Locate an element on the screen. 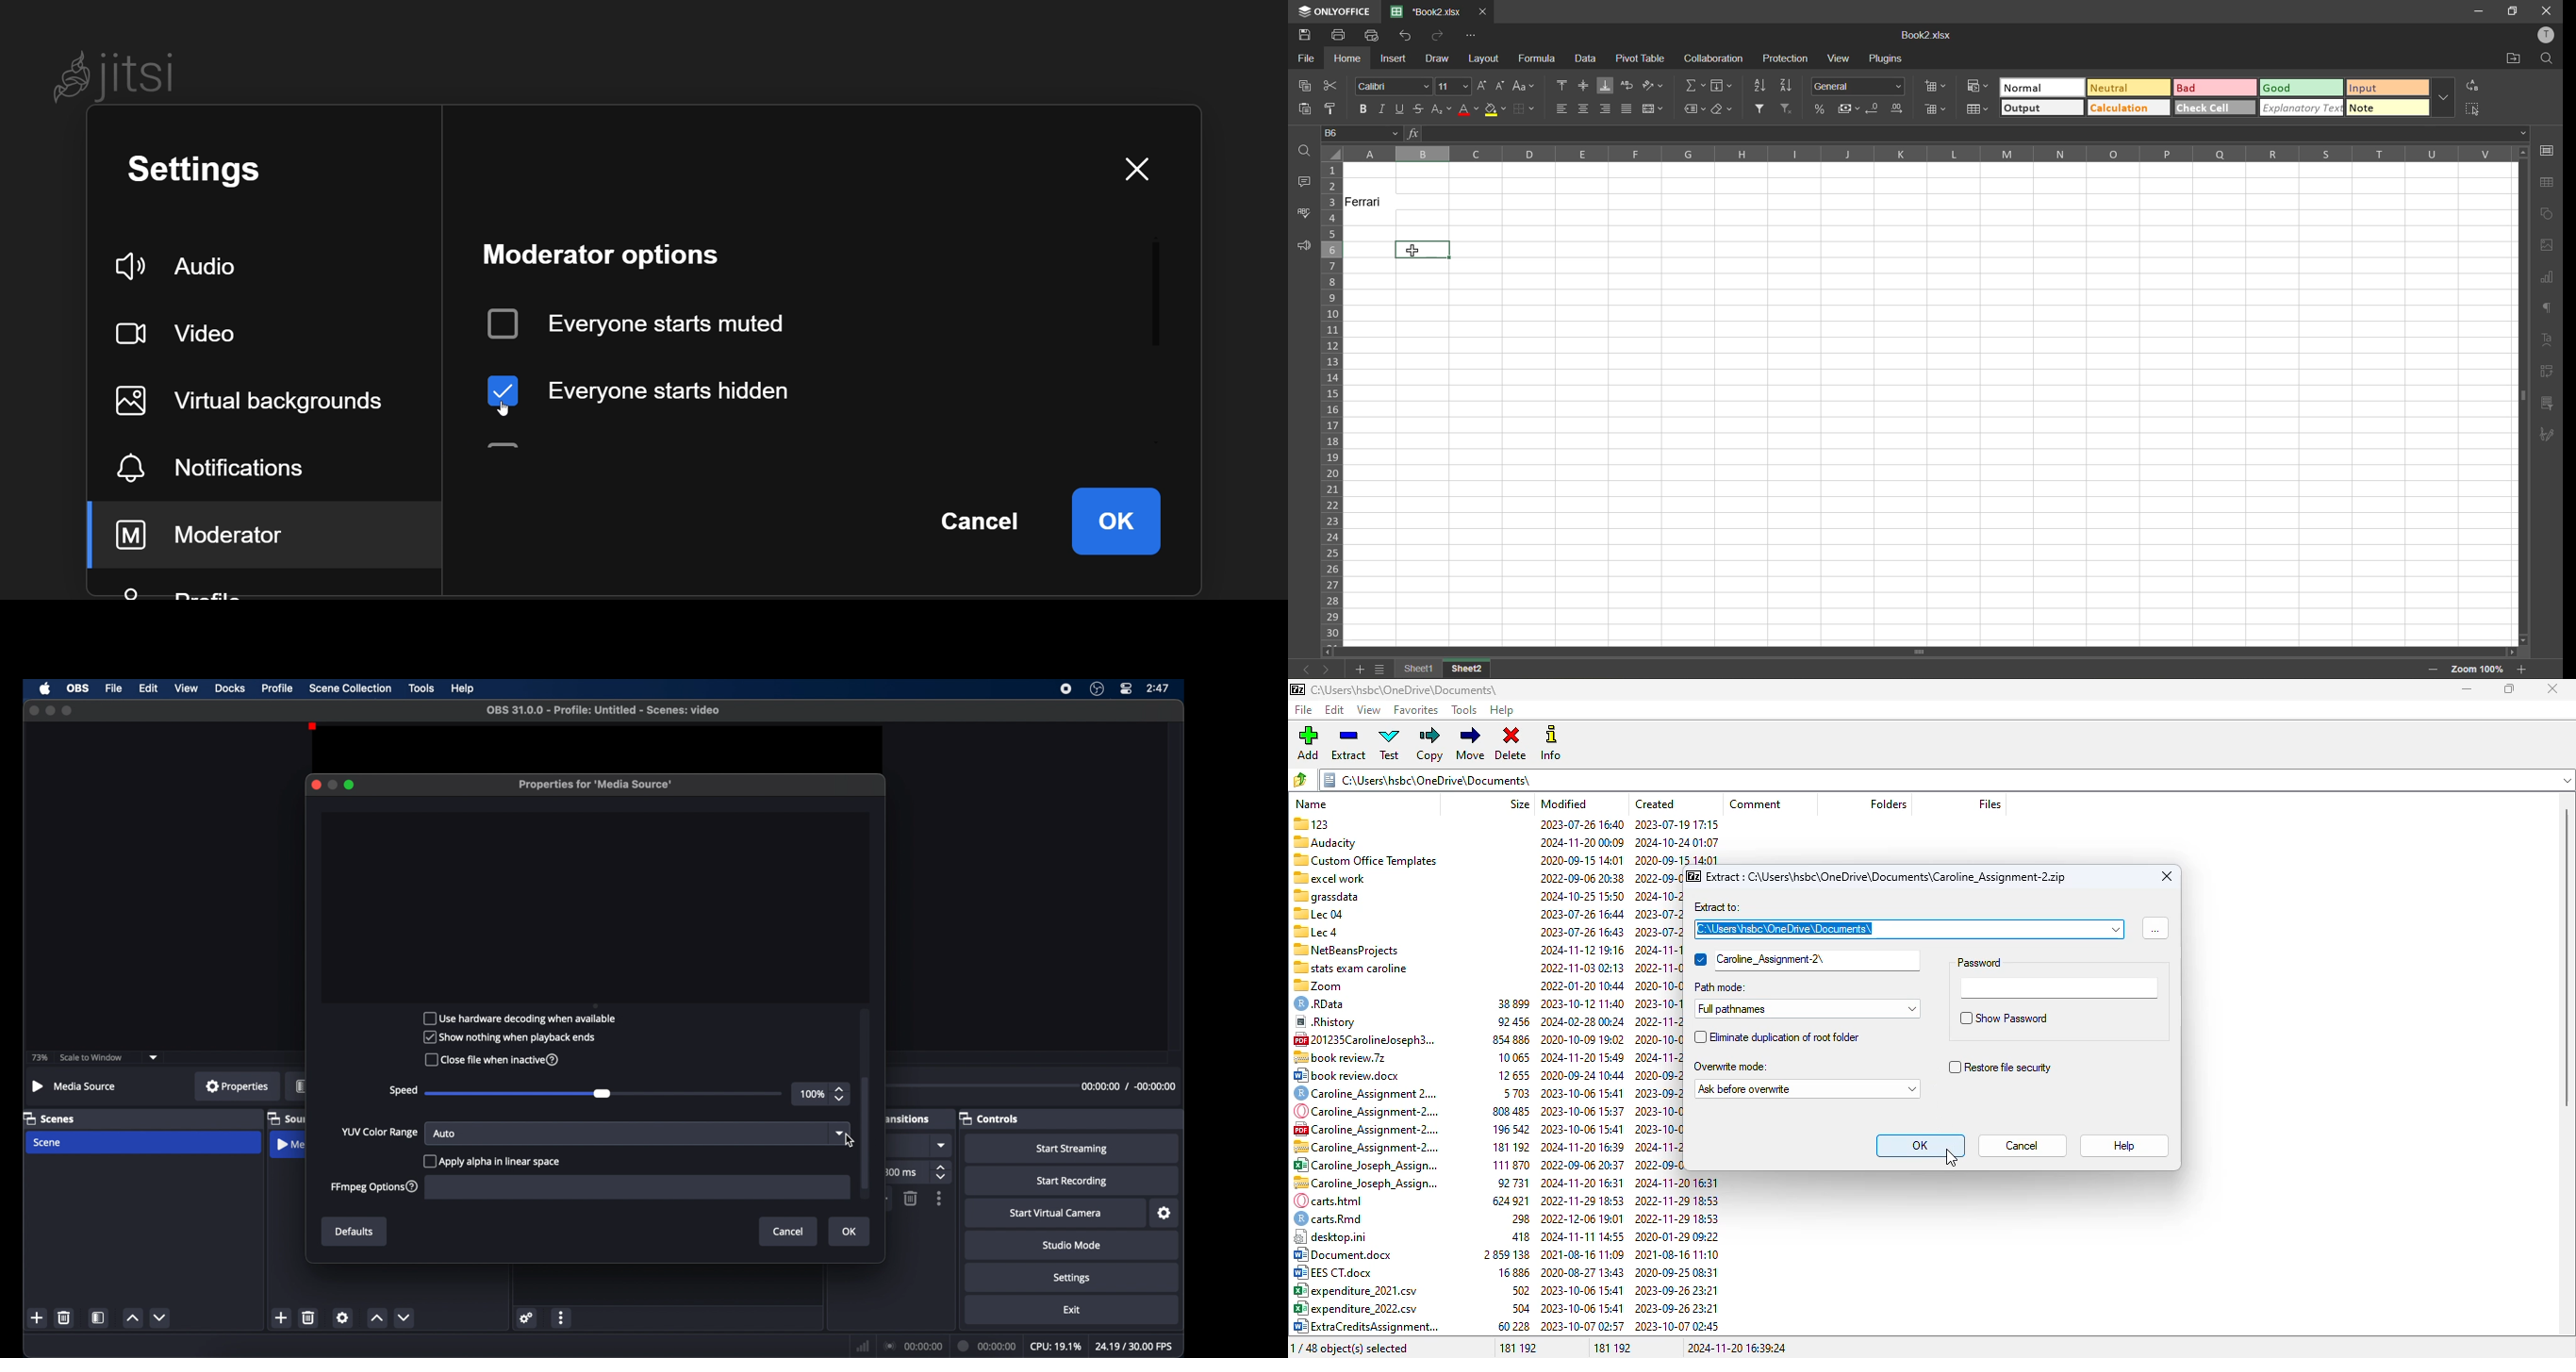  fill color is located at coordinates (1496, 109).